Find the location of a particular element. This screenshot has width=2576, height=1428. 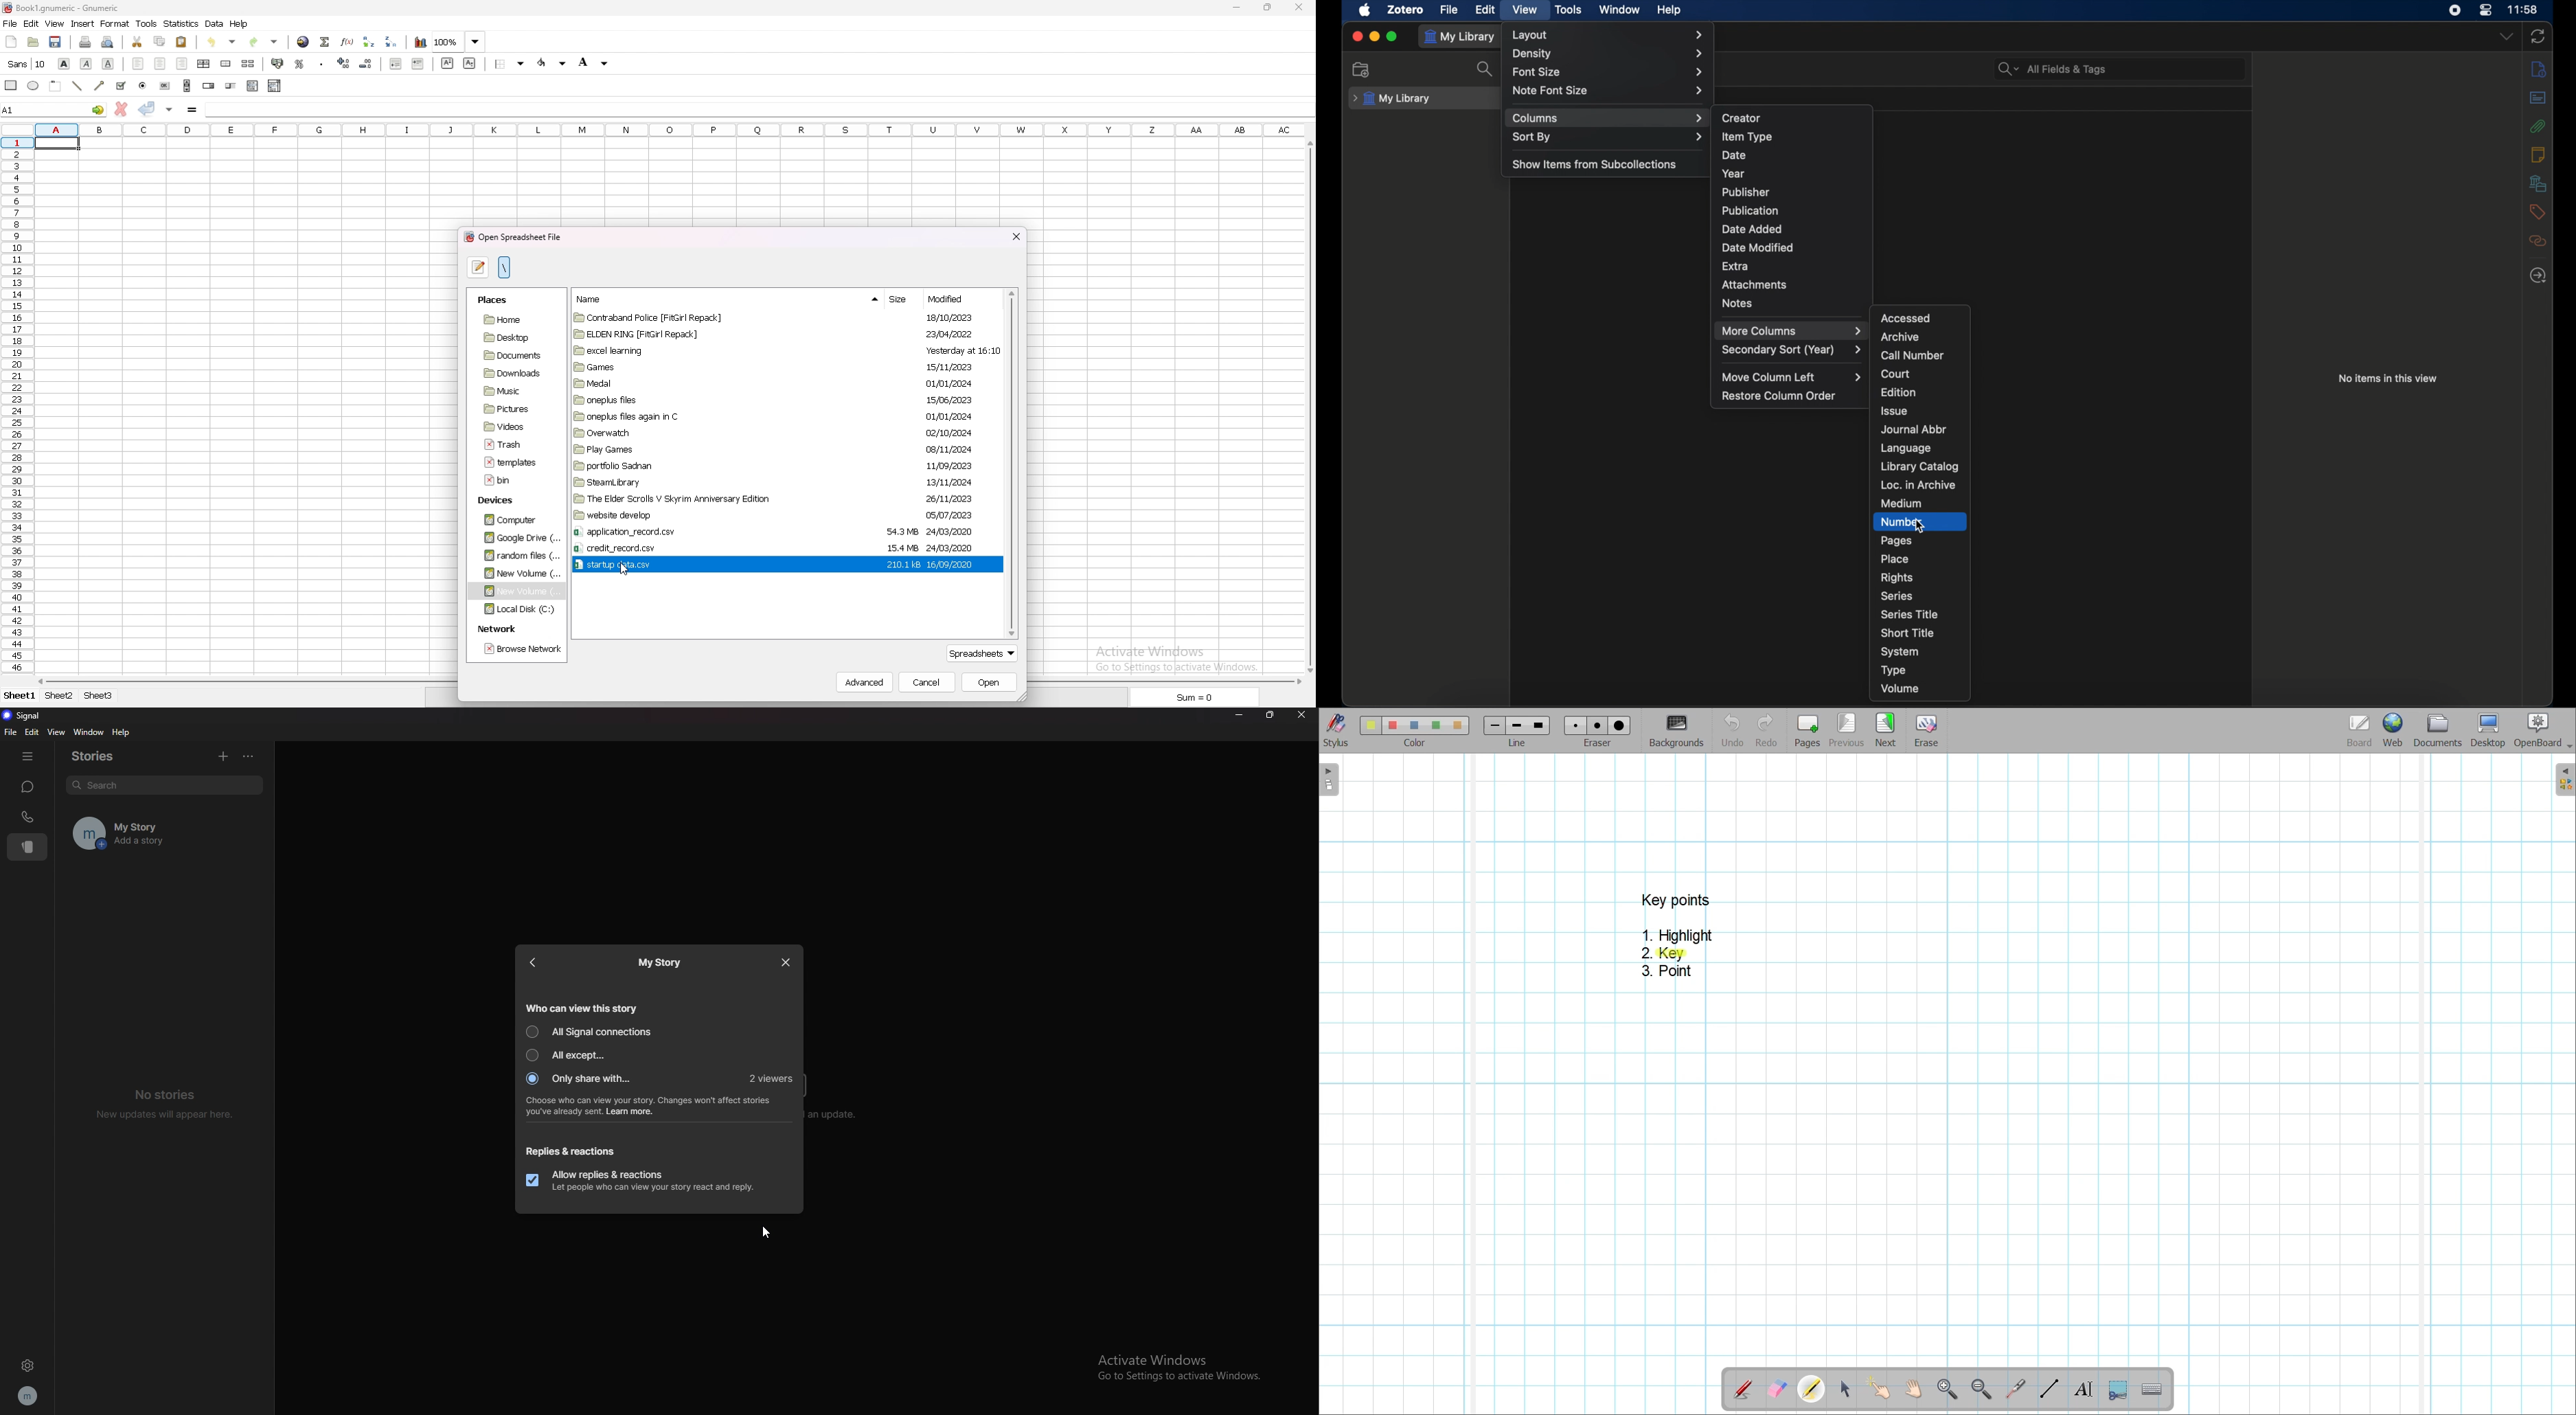

series title is located at coordinates (1909, 614).